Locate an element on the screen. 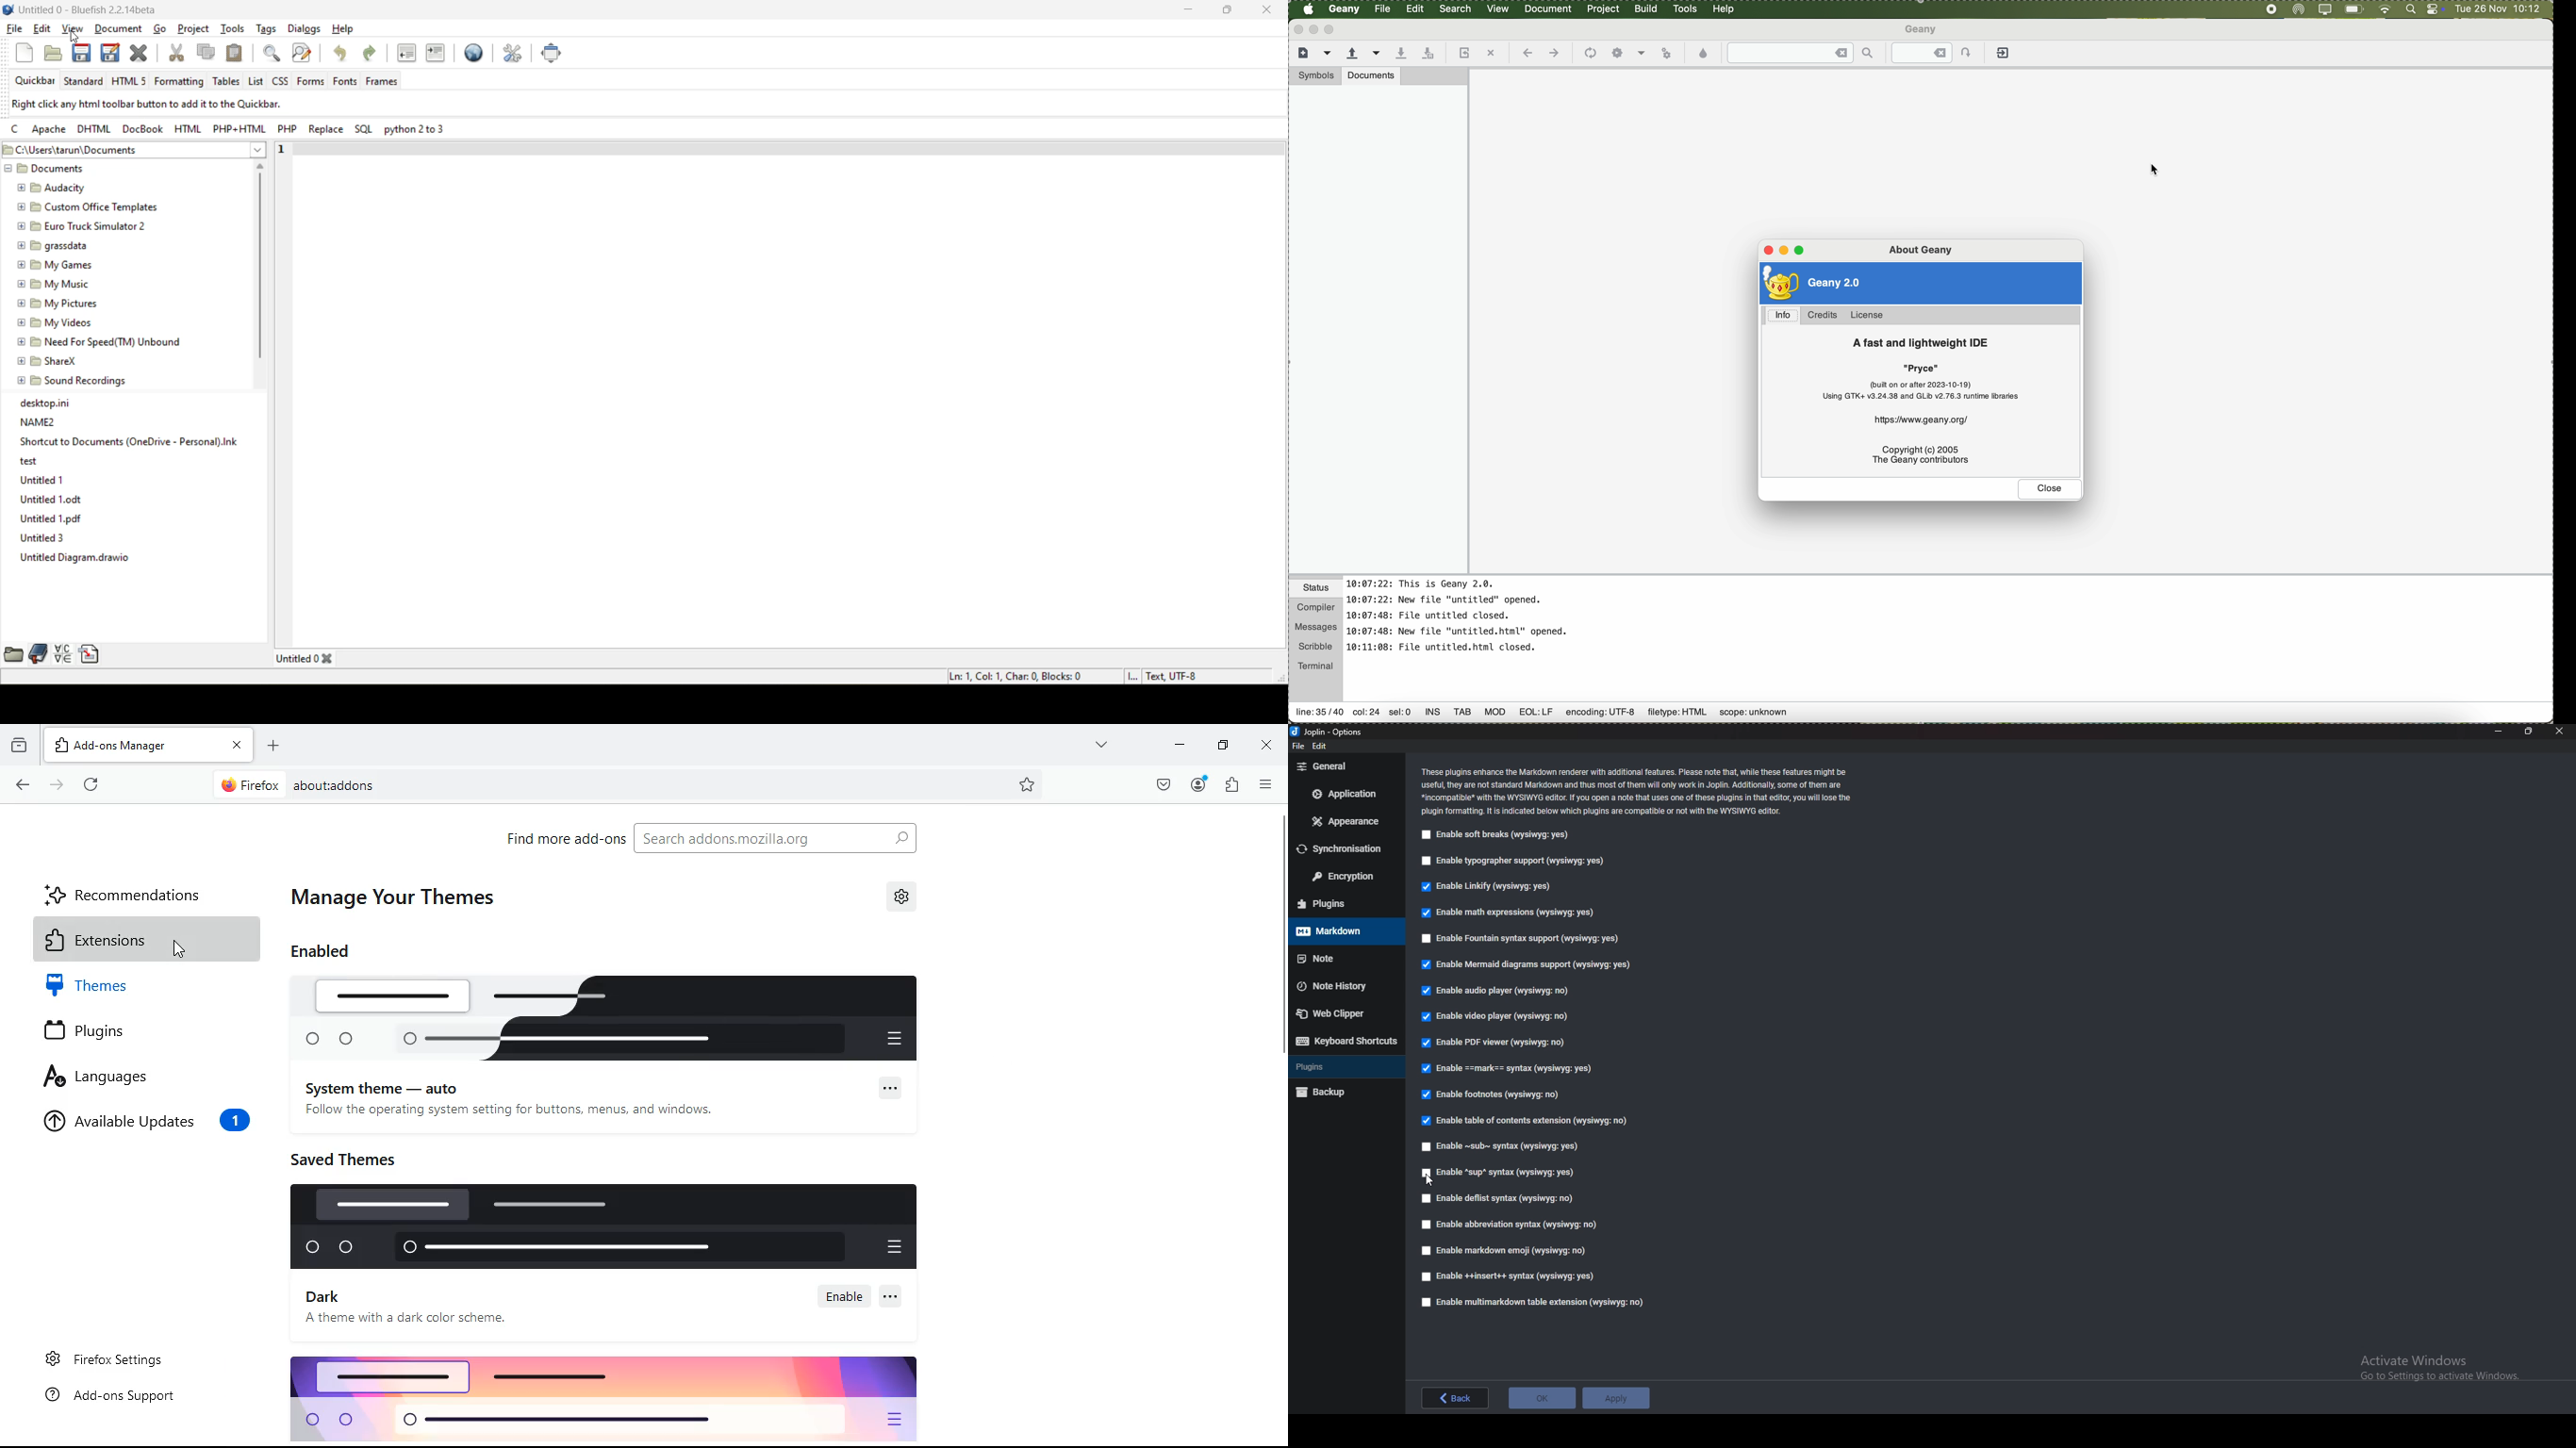 The height and width of the screenshot is (1456, 2576). Enable footnotes (wysiwyg: no) is located at coordinates (1496, 1094).